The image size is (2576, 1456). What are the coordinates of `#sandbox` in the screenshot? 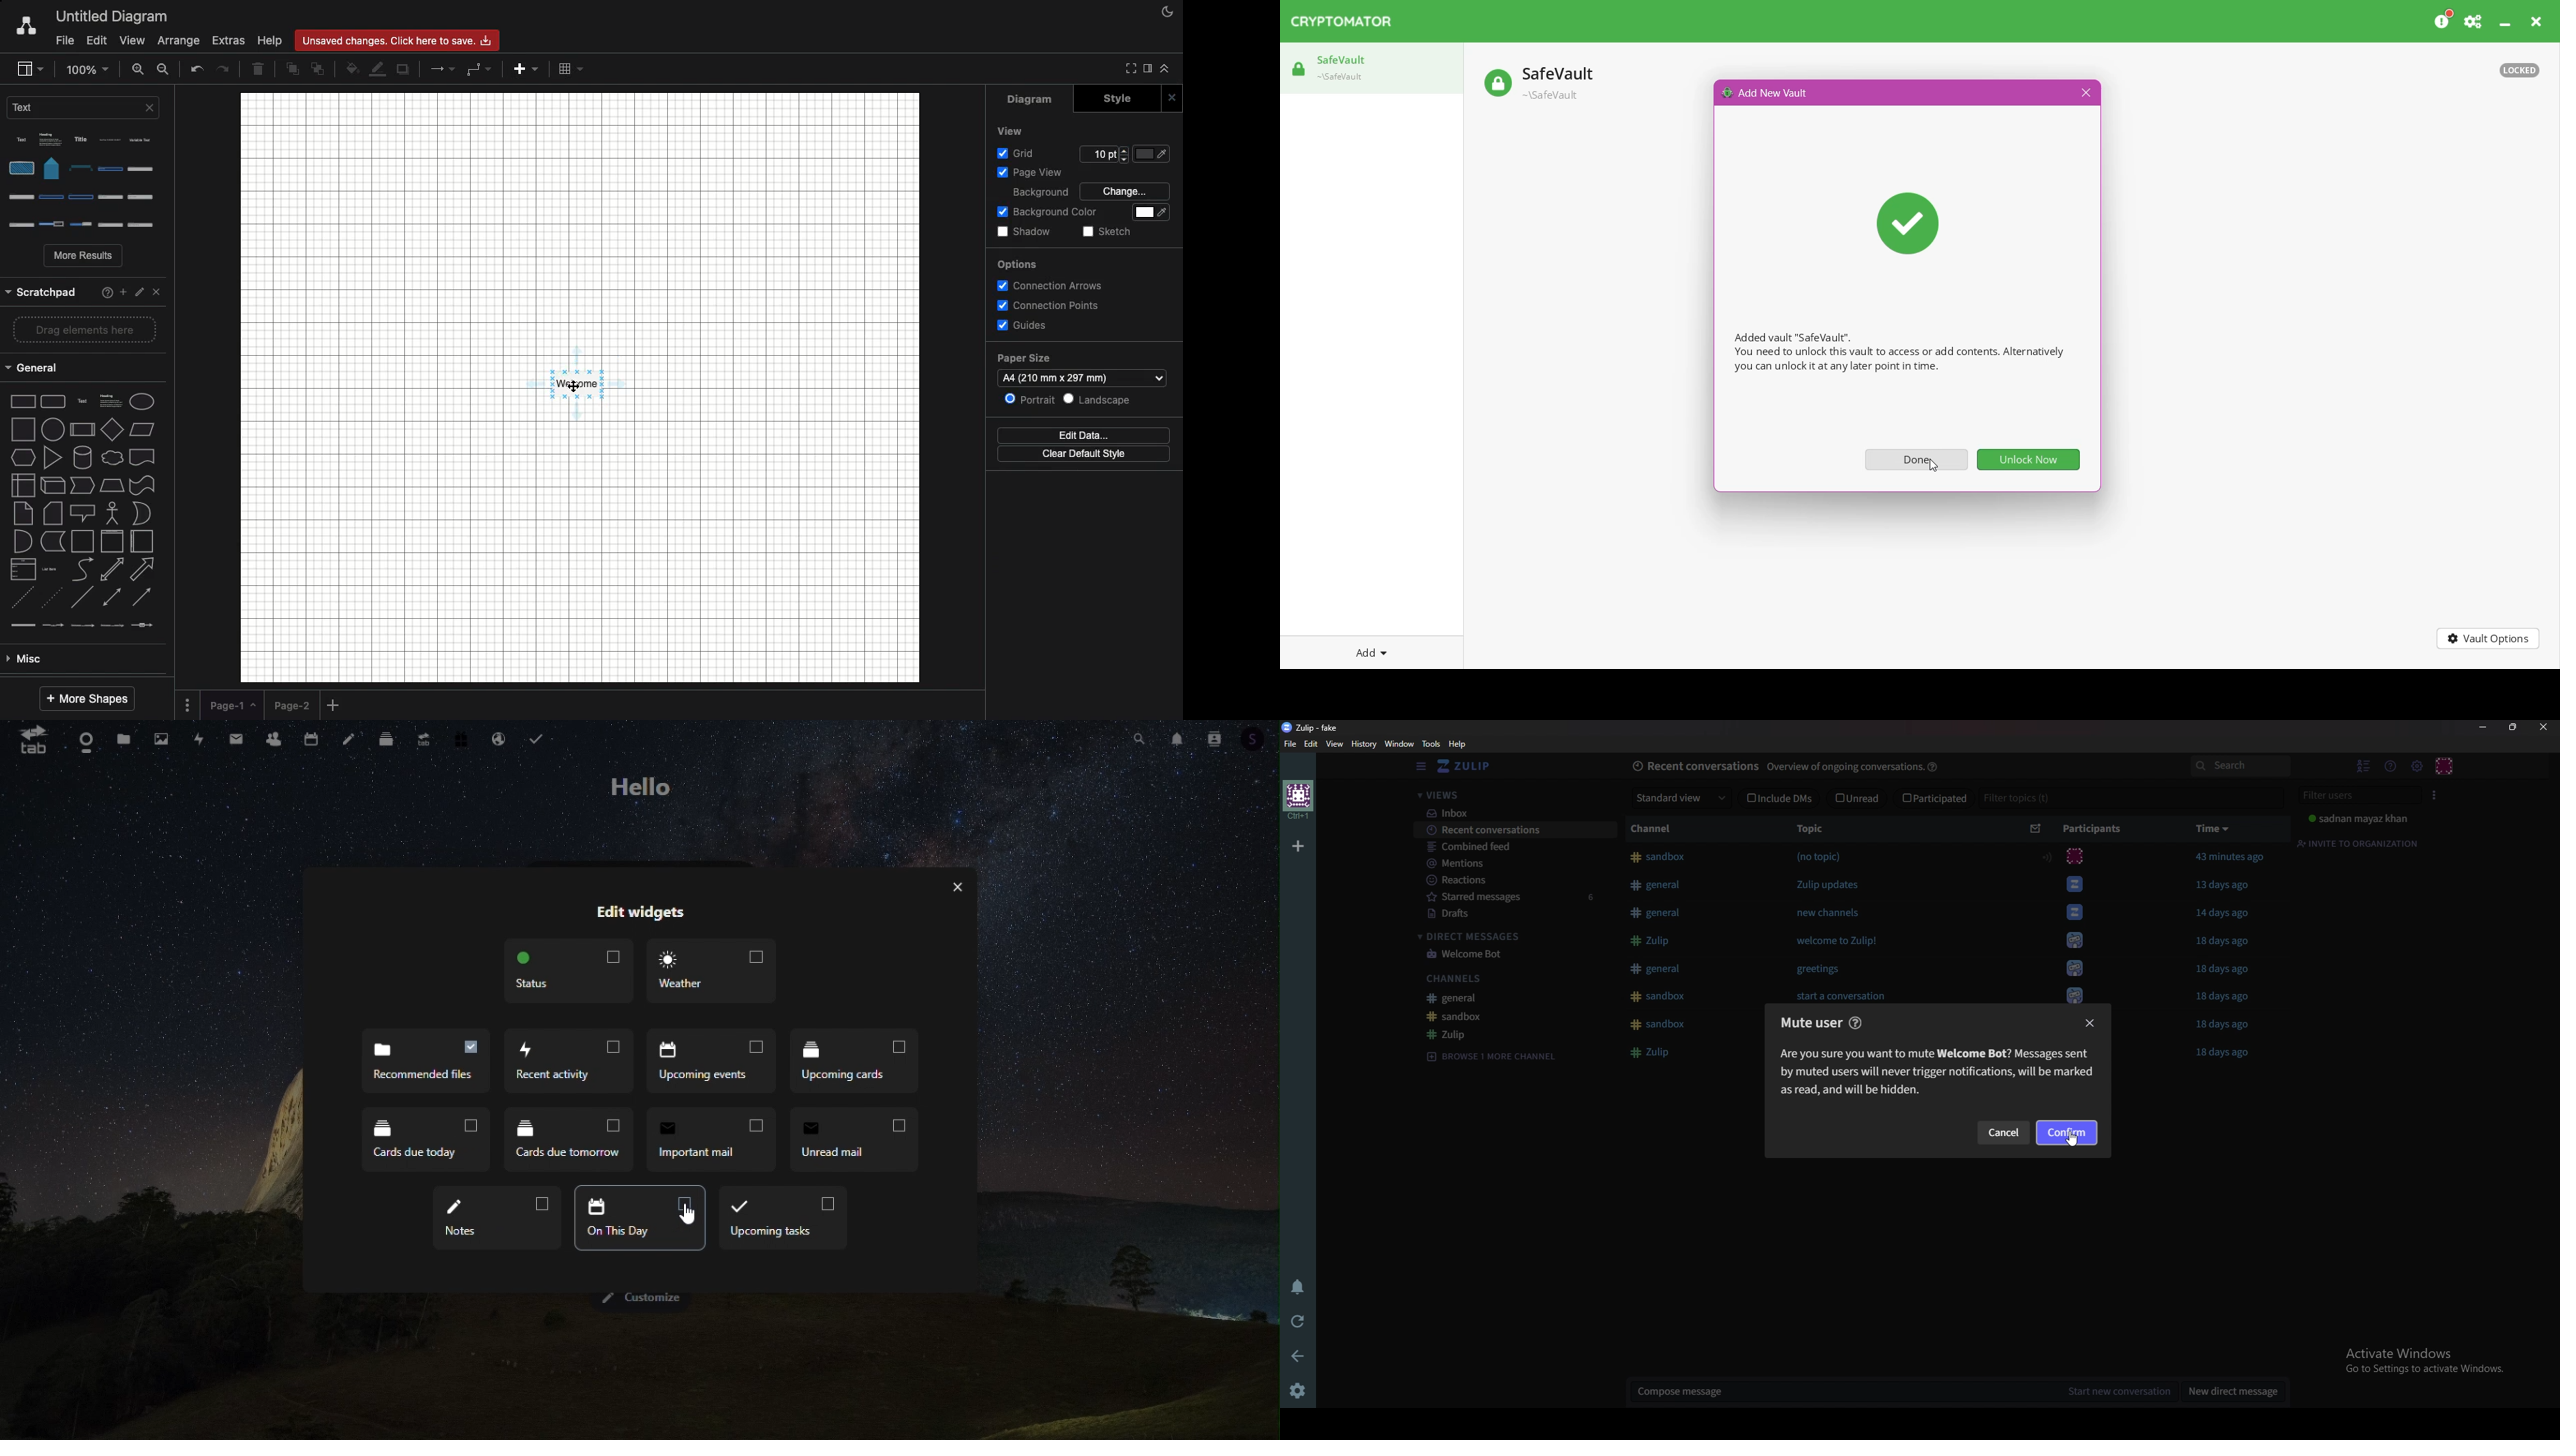 It's located at (1659, 856).